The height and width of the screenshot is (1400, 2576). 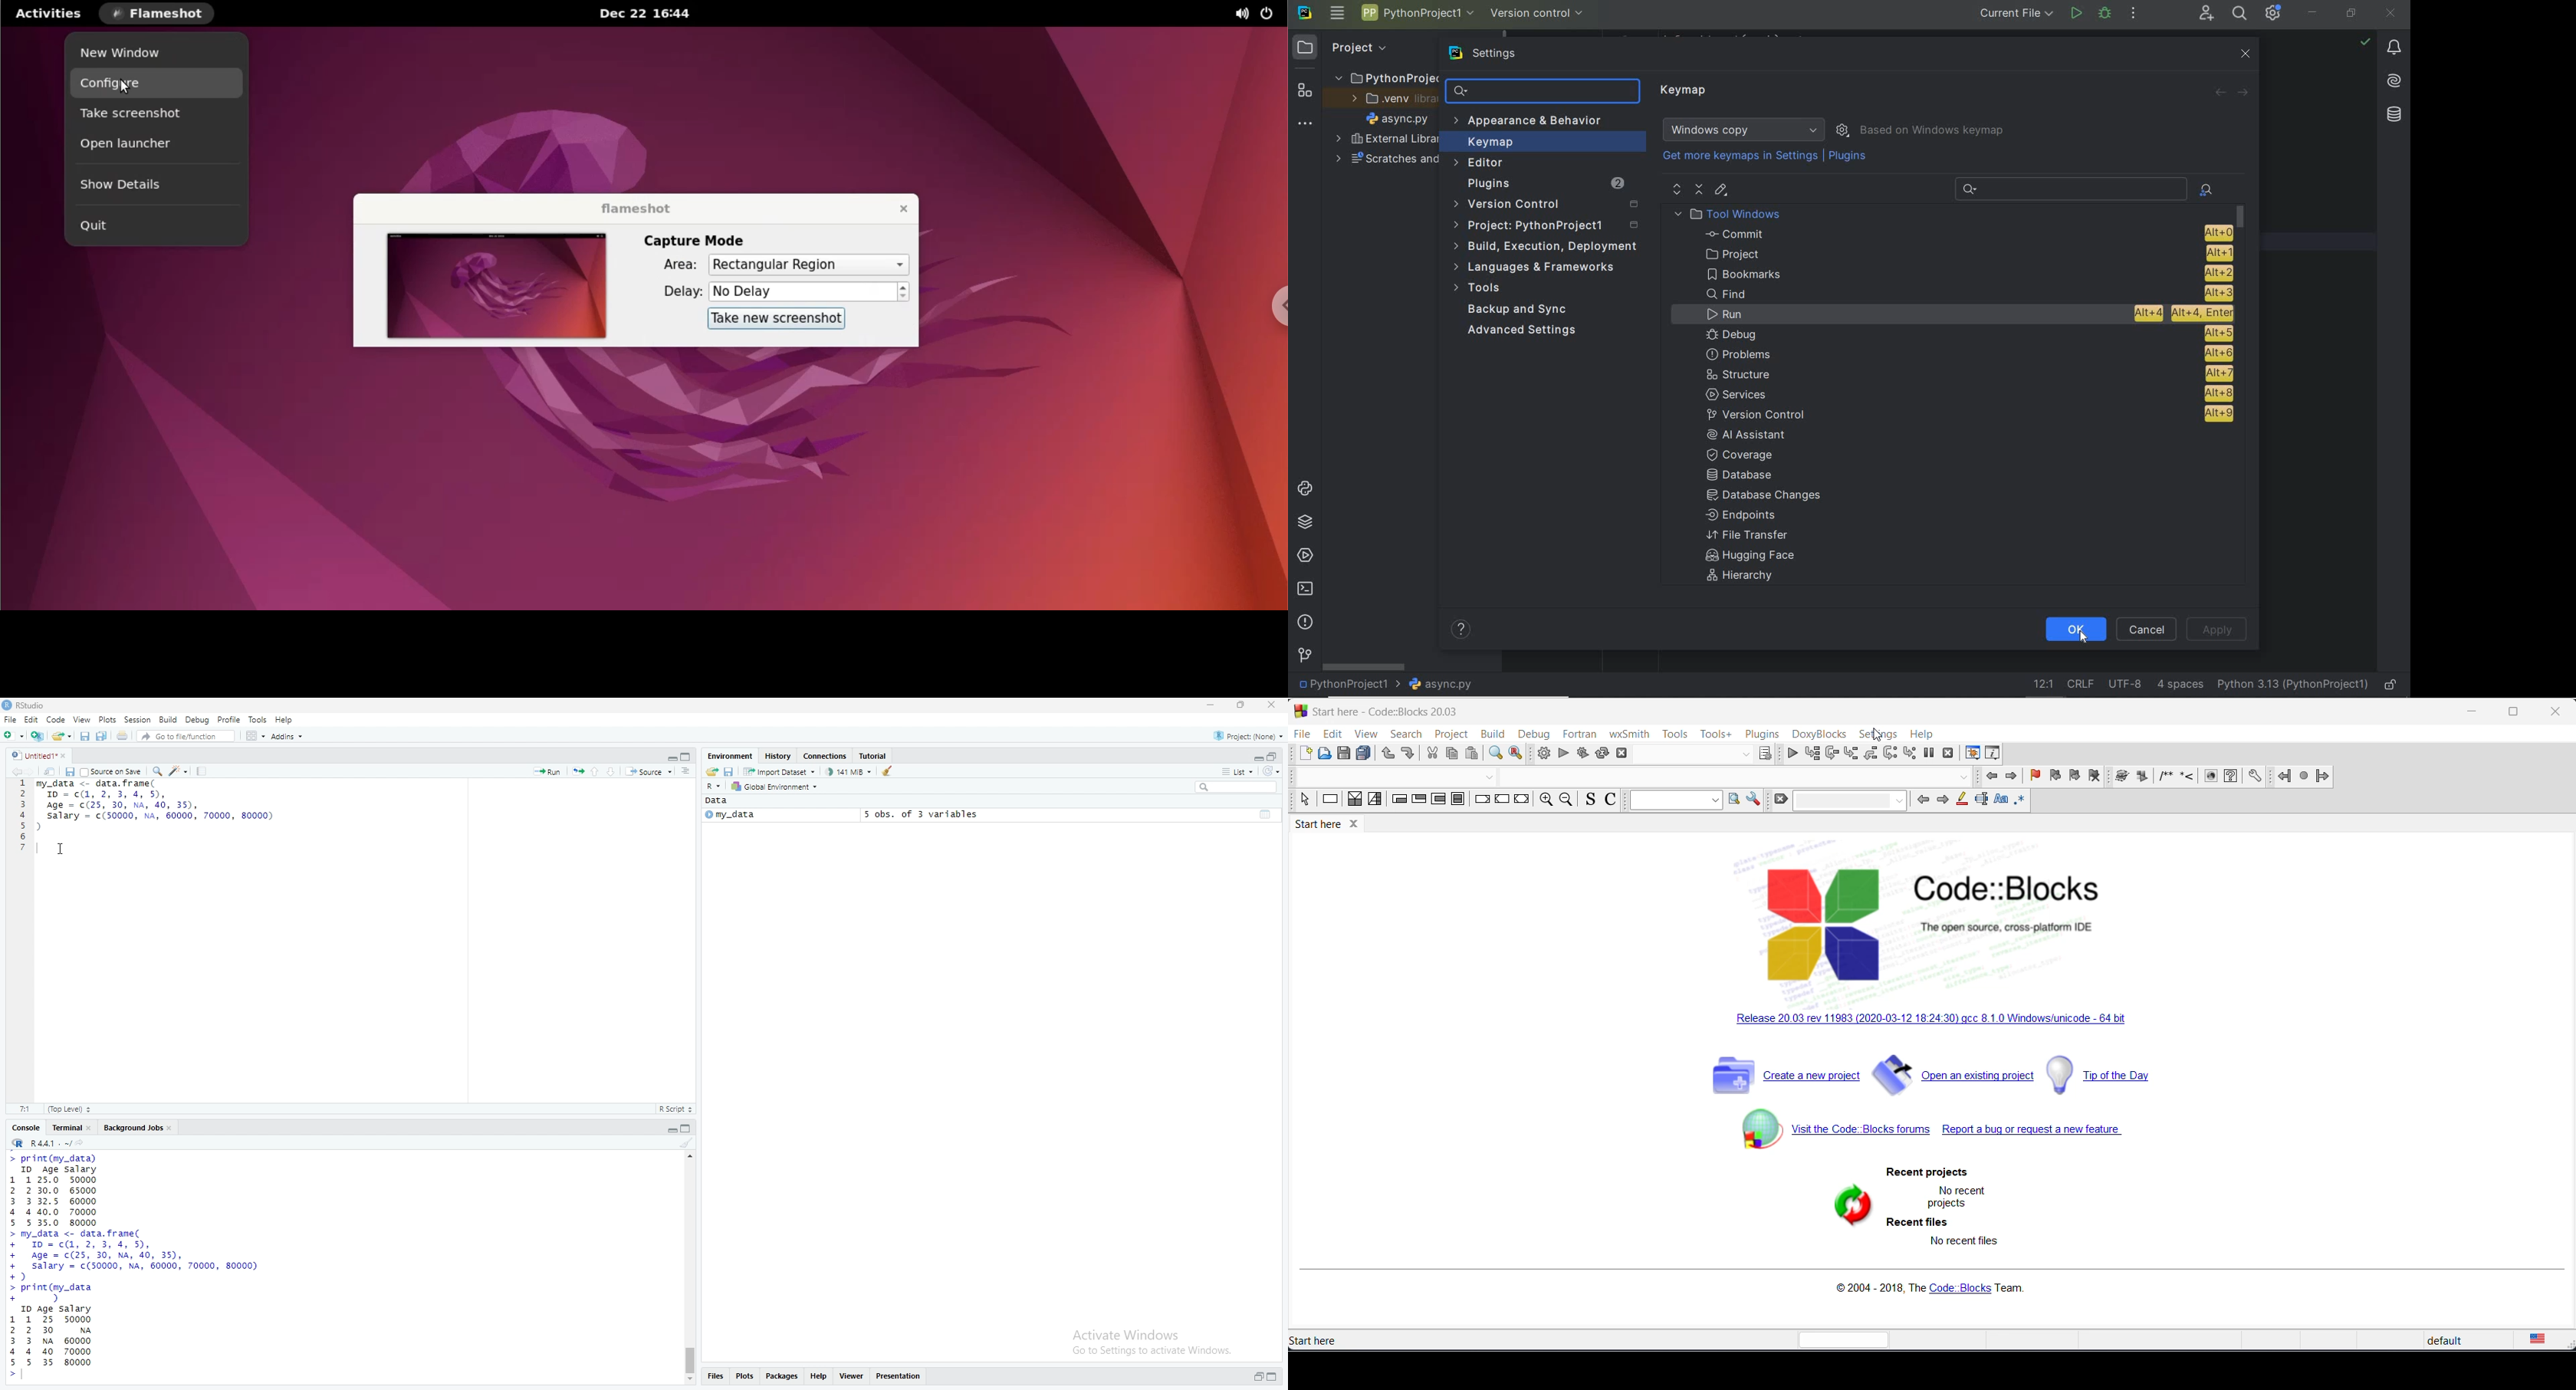 I want to click on close, so click(x=1355, y=824).